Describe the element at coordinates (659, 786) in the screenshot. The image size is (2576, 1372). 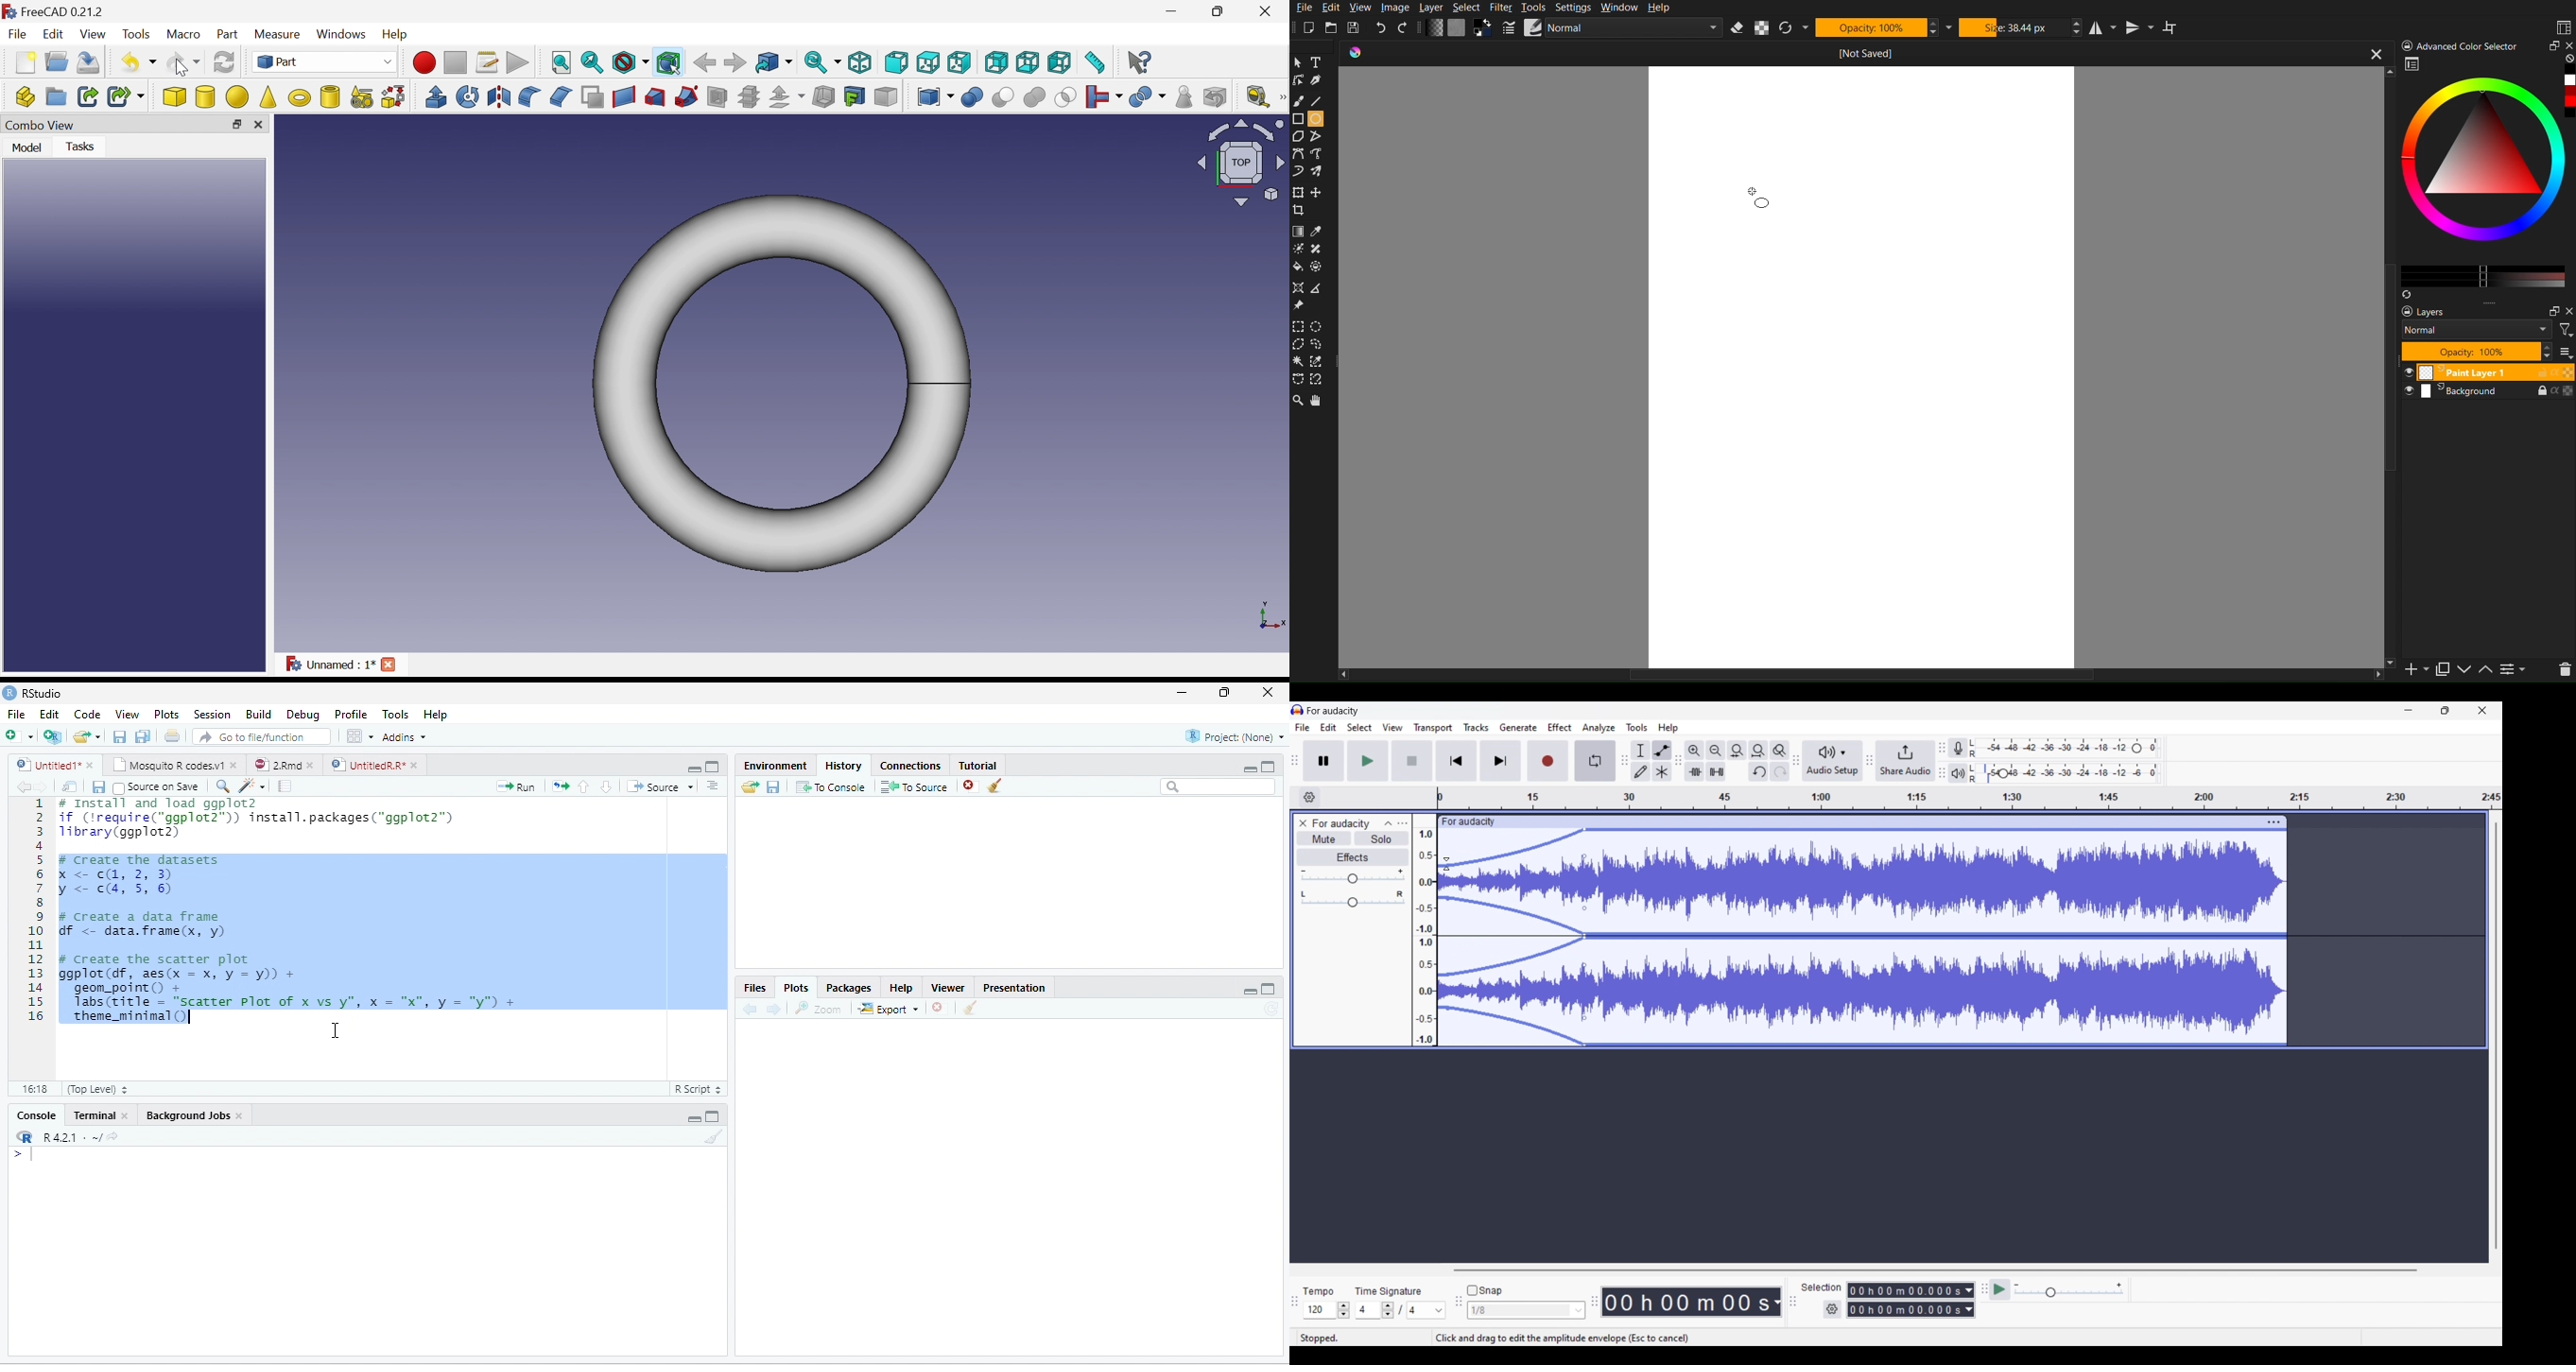
I see `Source` at that location.